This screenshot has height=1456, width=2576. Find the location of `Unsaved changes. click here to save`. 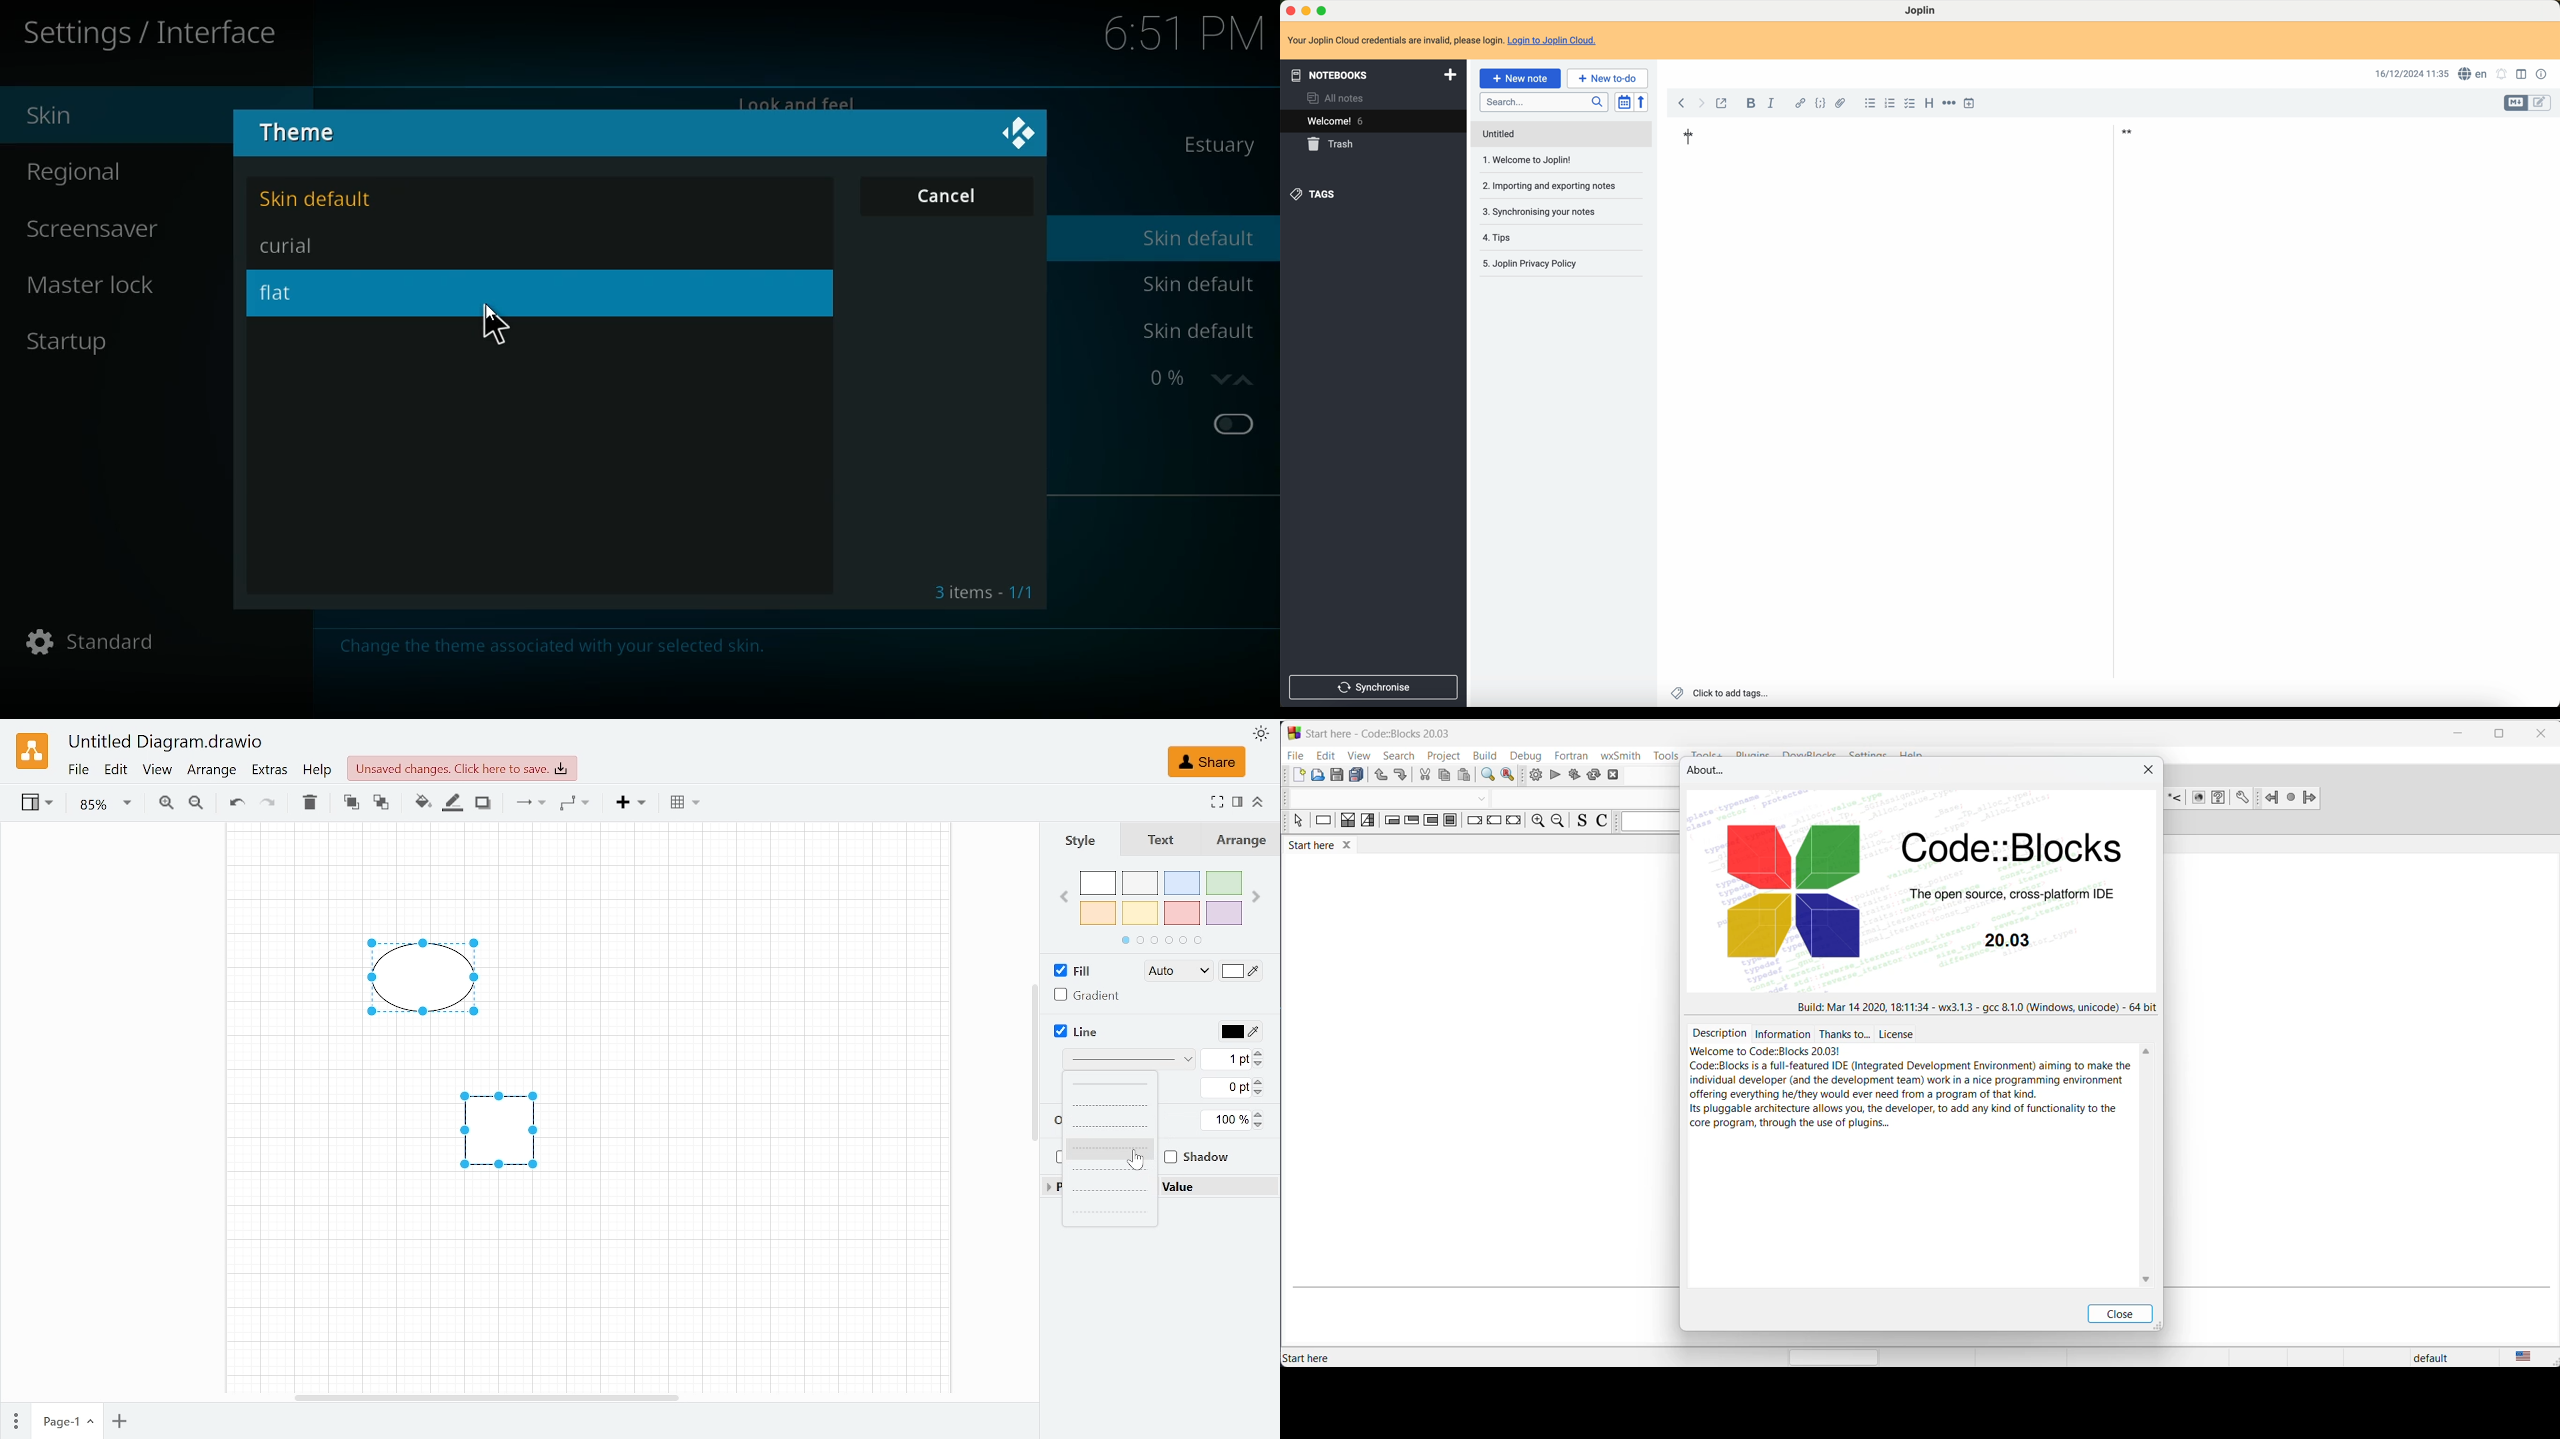

Unsaved changes. click here to save is located at coordinates (462, 769).